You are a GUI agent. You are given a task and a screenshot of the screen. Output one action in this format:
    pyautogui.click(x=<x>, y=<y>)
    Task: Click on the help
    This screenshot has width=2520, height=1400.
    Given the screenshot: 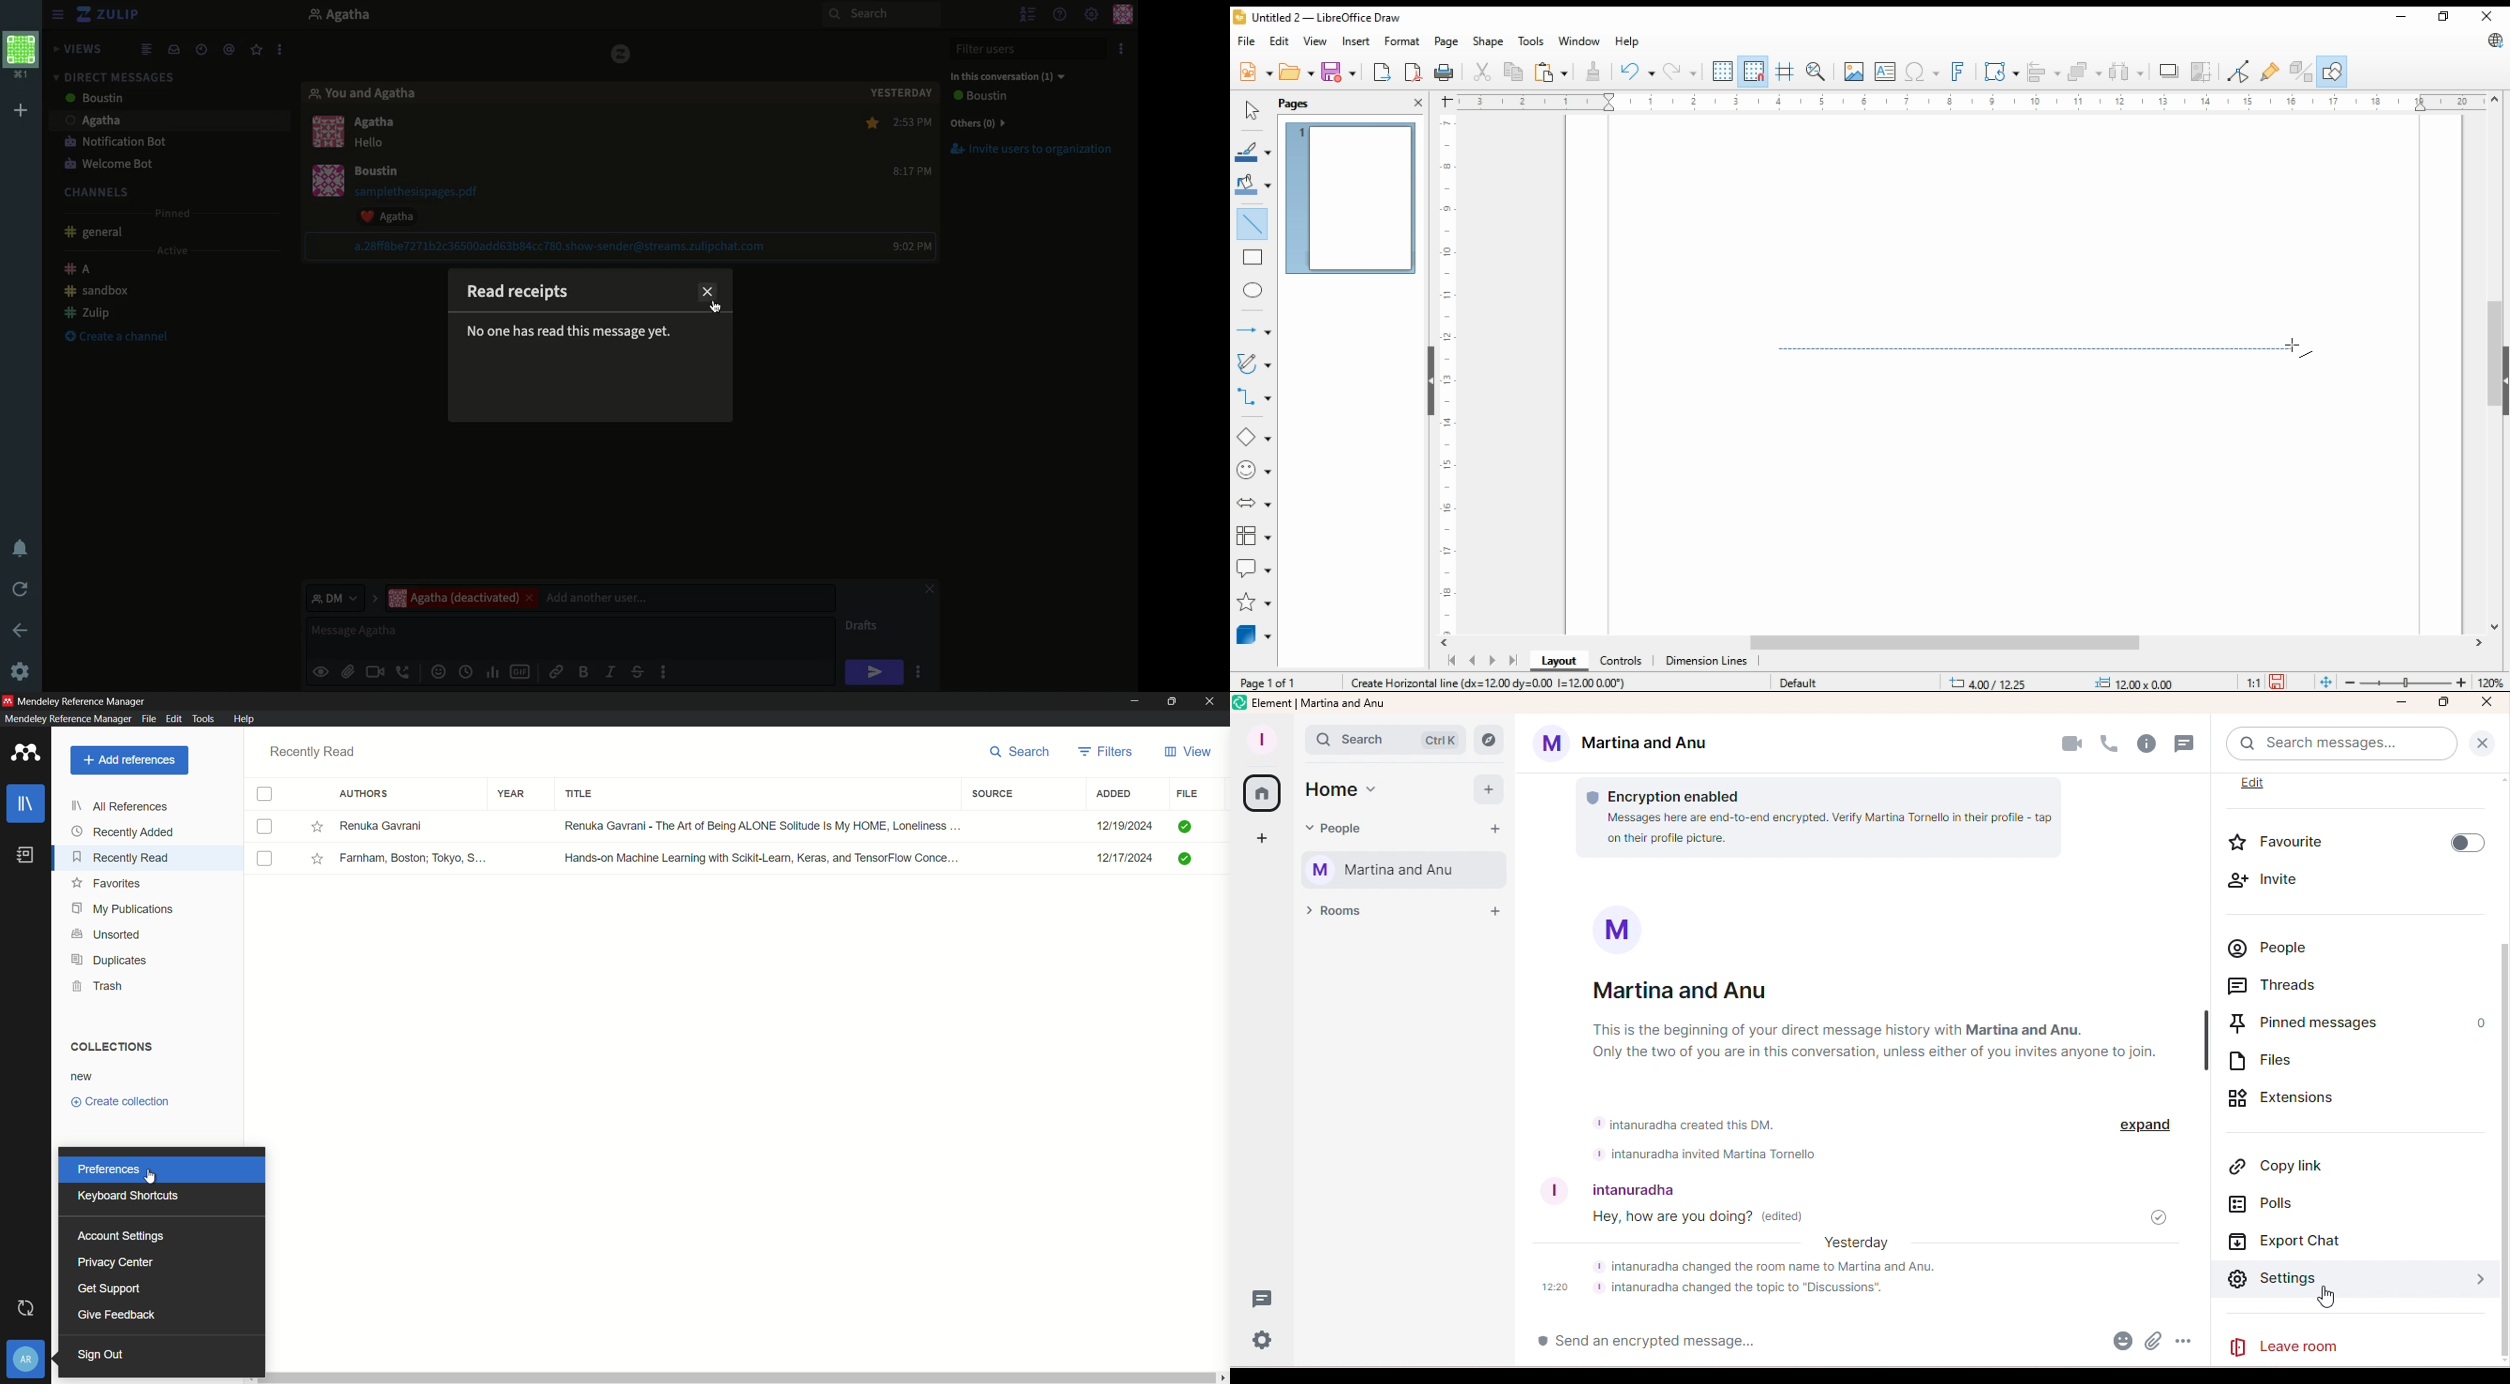 What is the action you would take?
    pyautogui.click(x=1627, y=41)
    